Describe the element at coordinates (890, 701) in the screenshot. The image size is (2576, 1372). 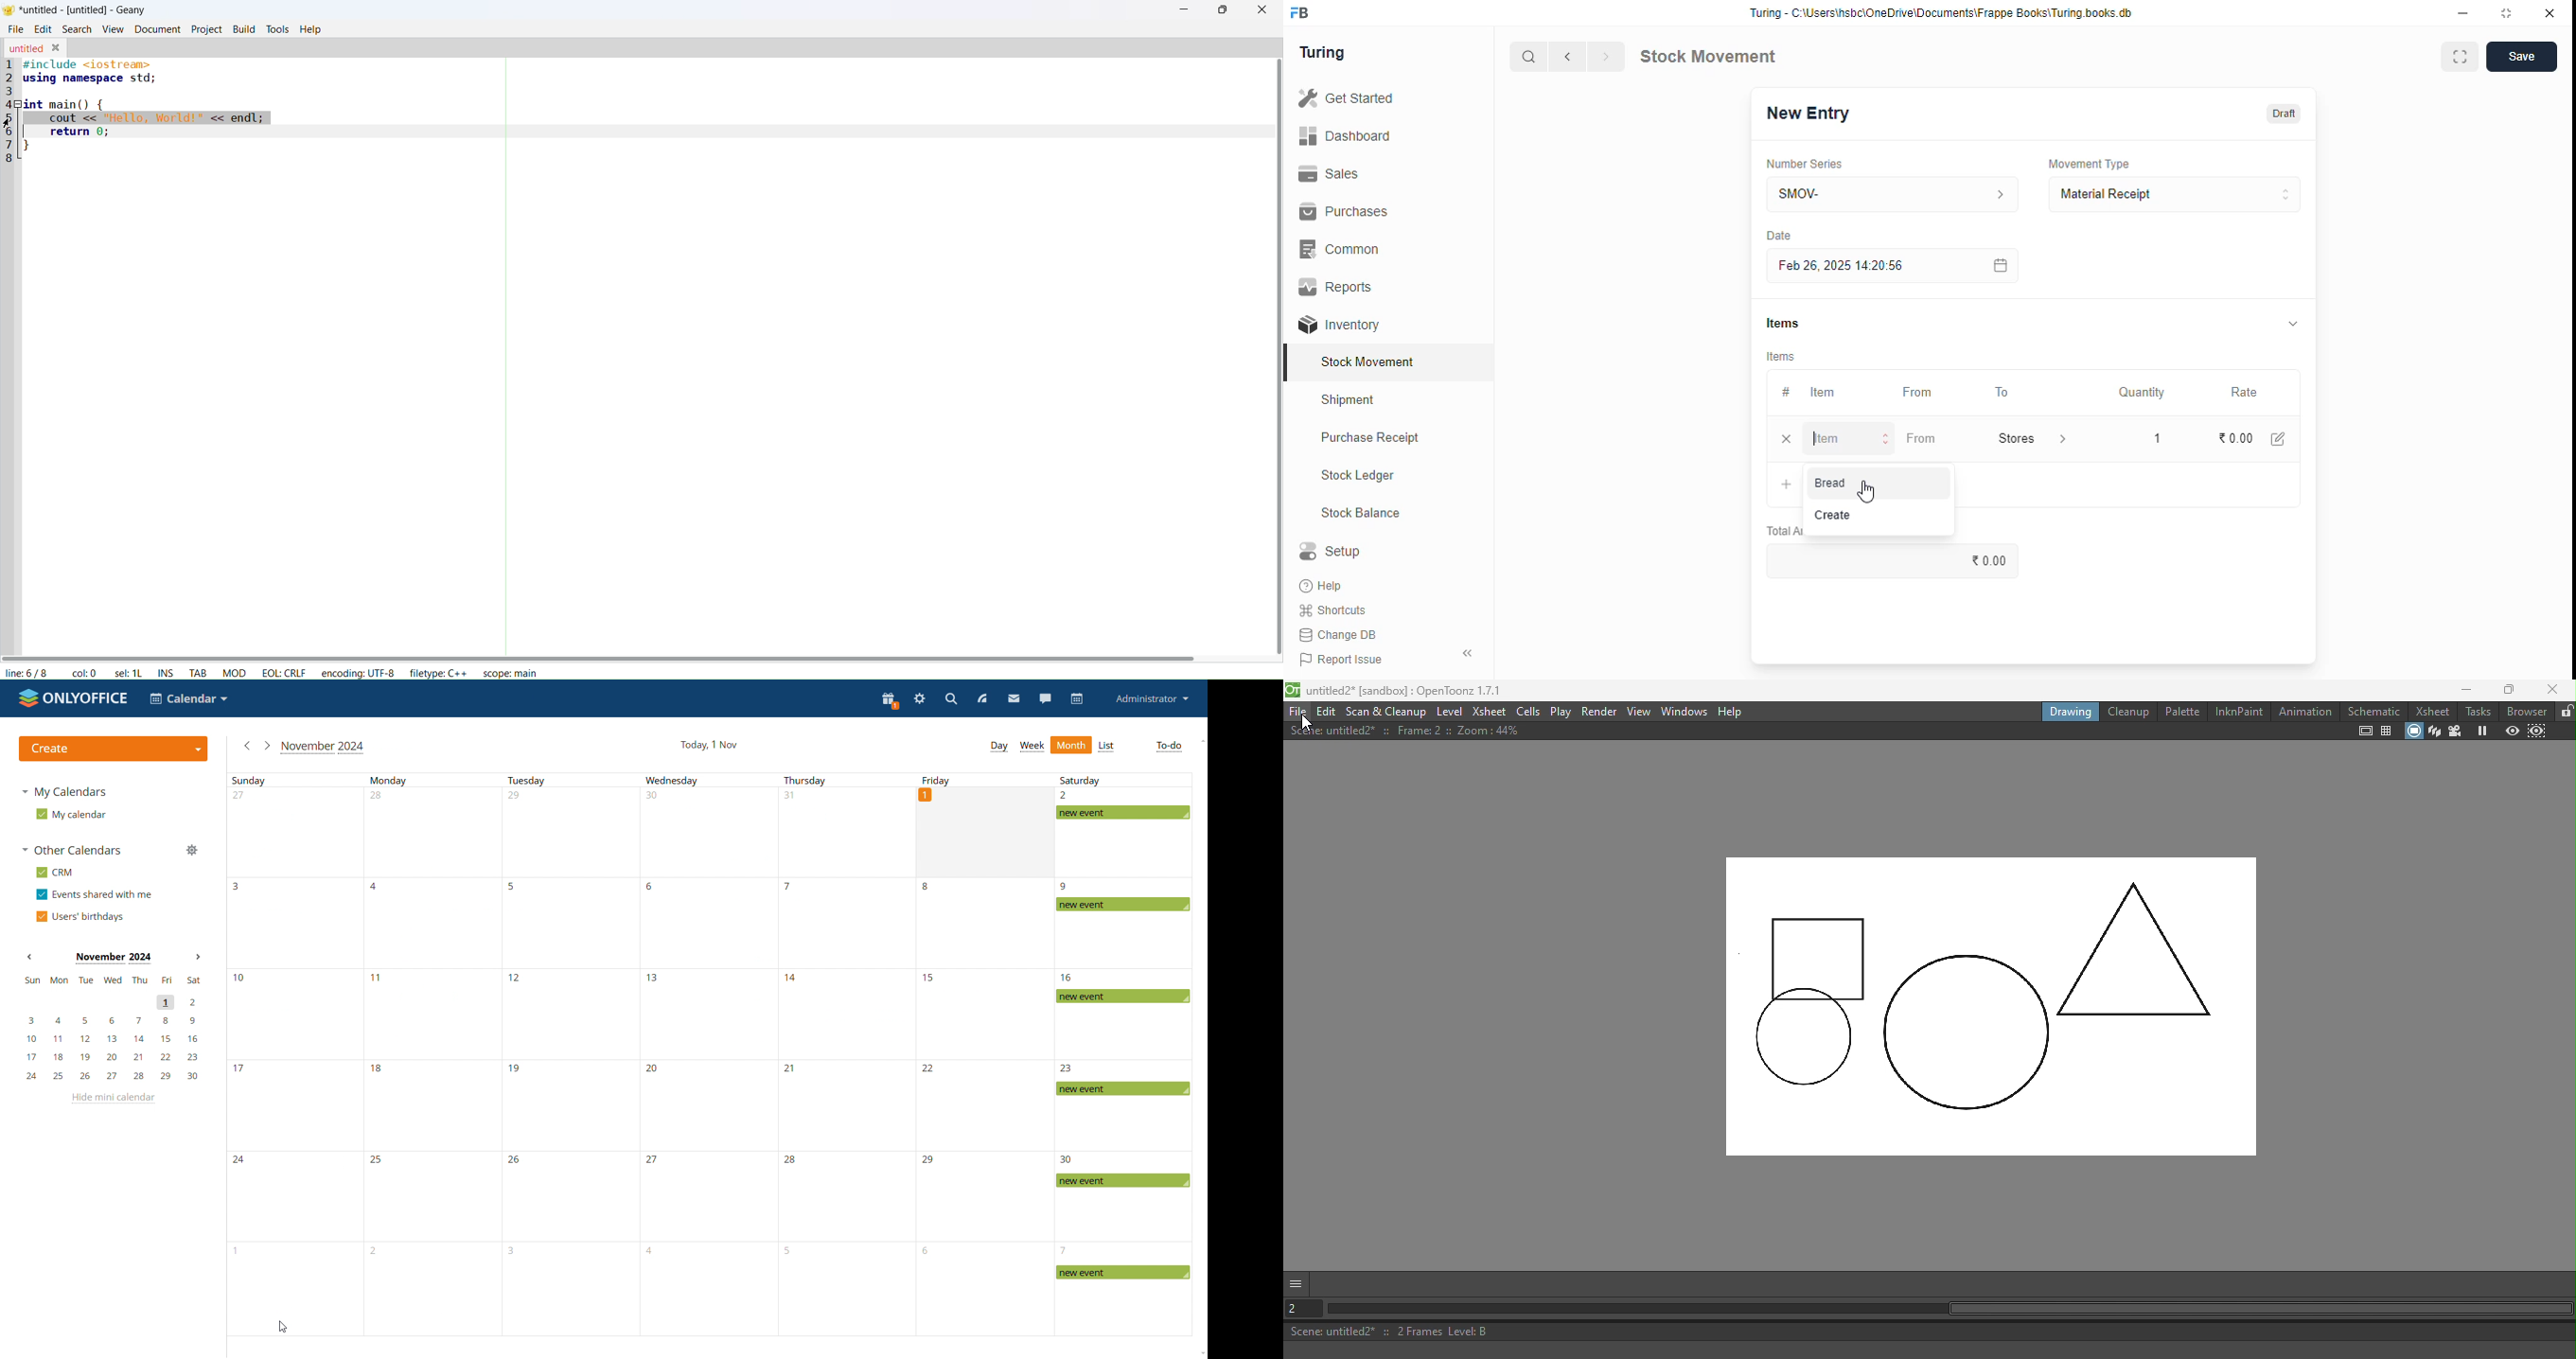
I see `present` at that location.